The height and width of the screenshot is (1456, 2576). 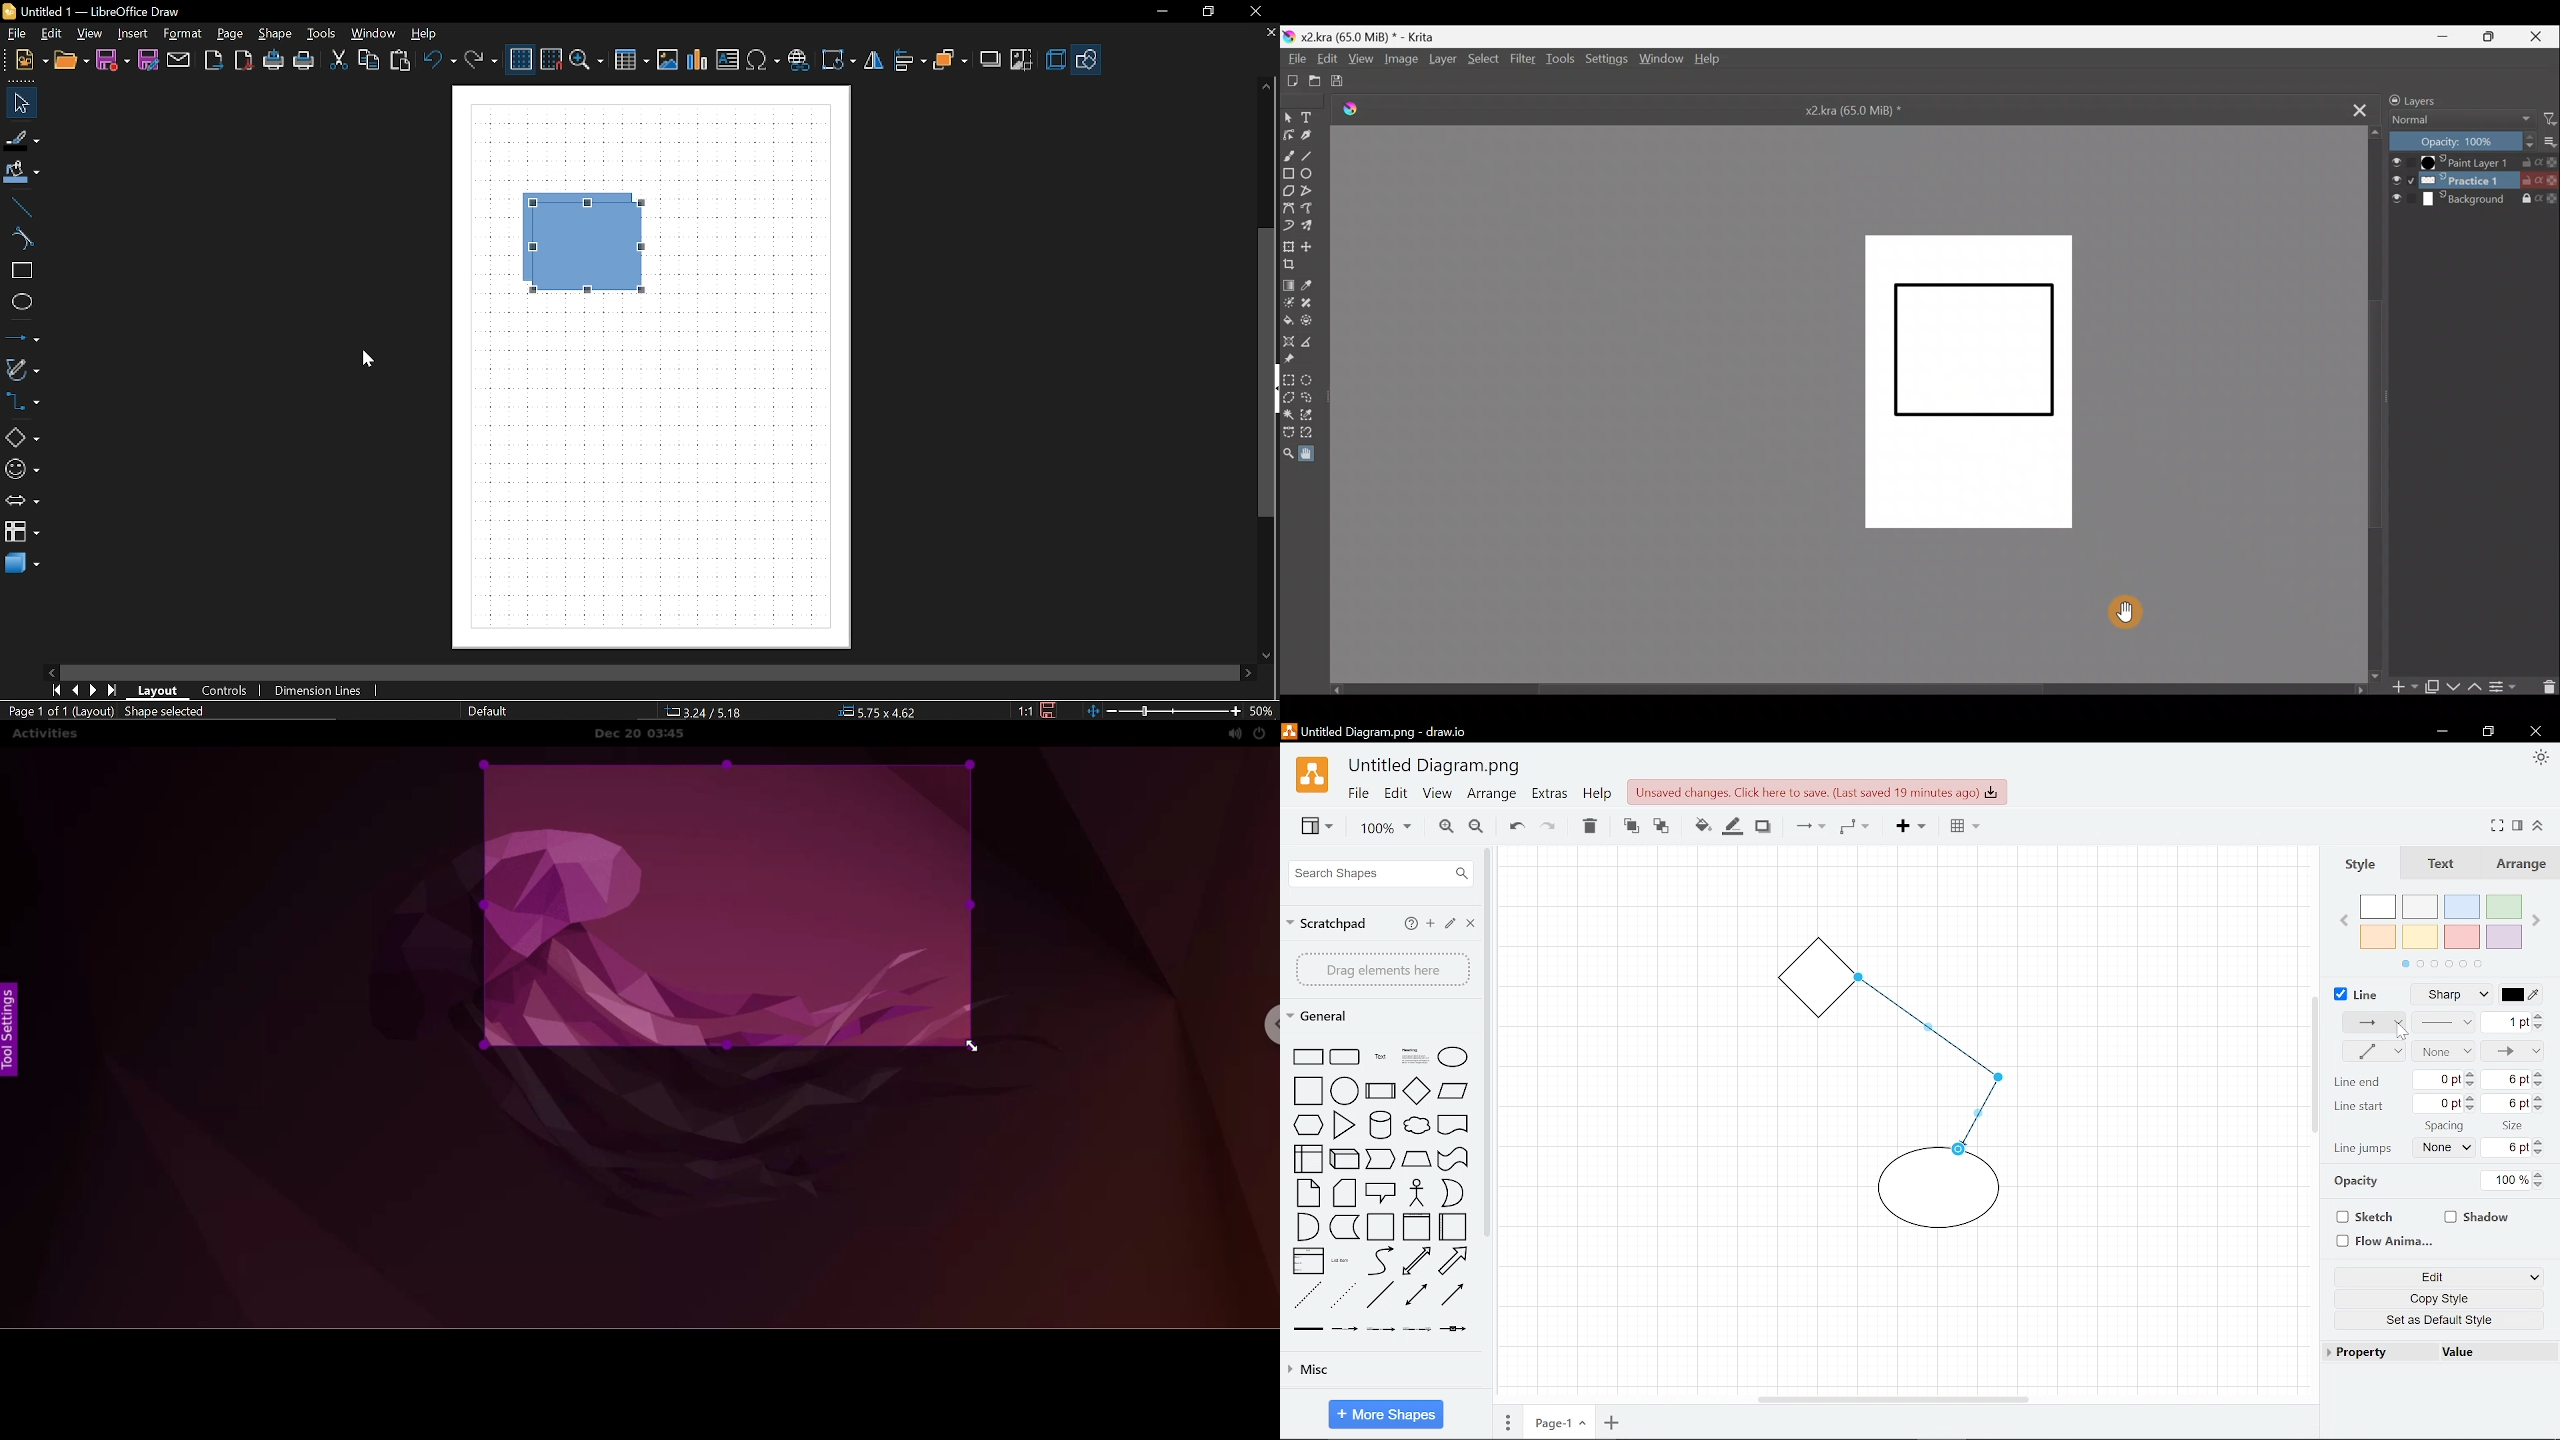 What do you see at coordinates (32, 62) in the screenshot?
I see `New` at bounding box center [32, 62].